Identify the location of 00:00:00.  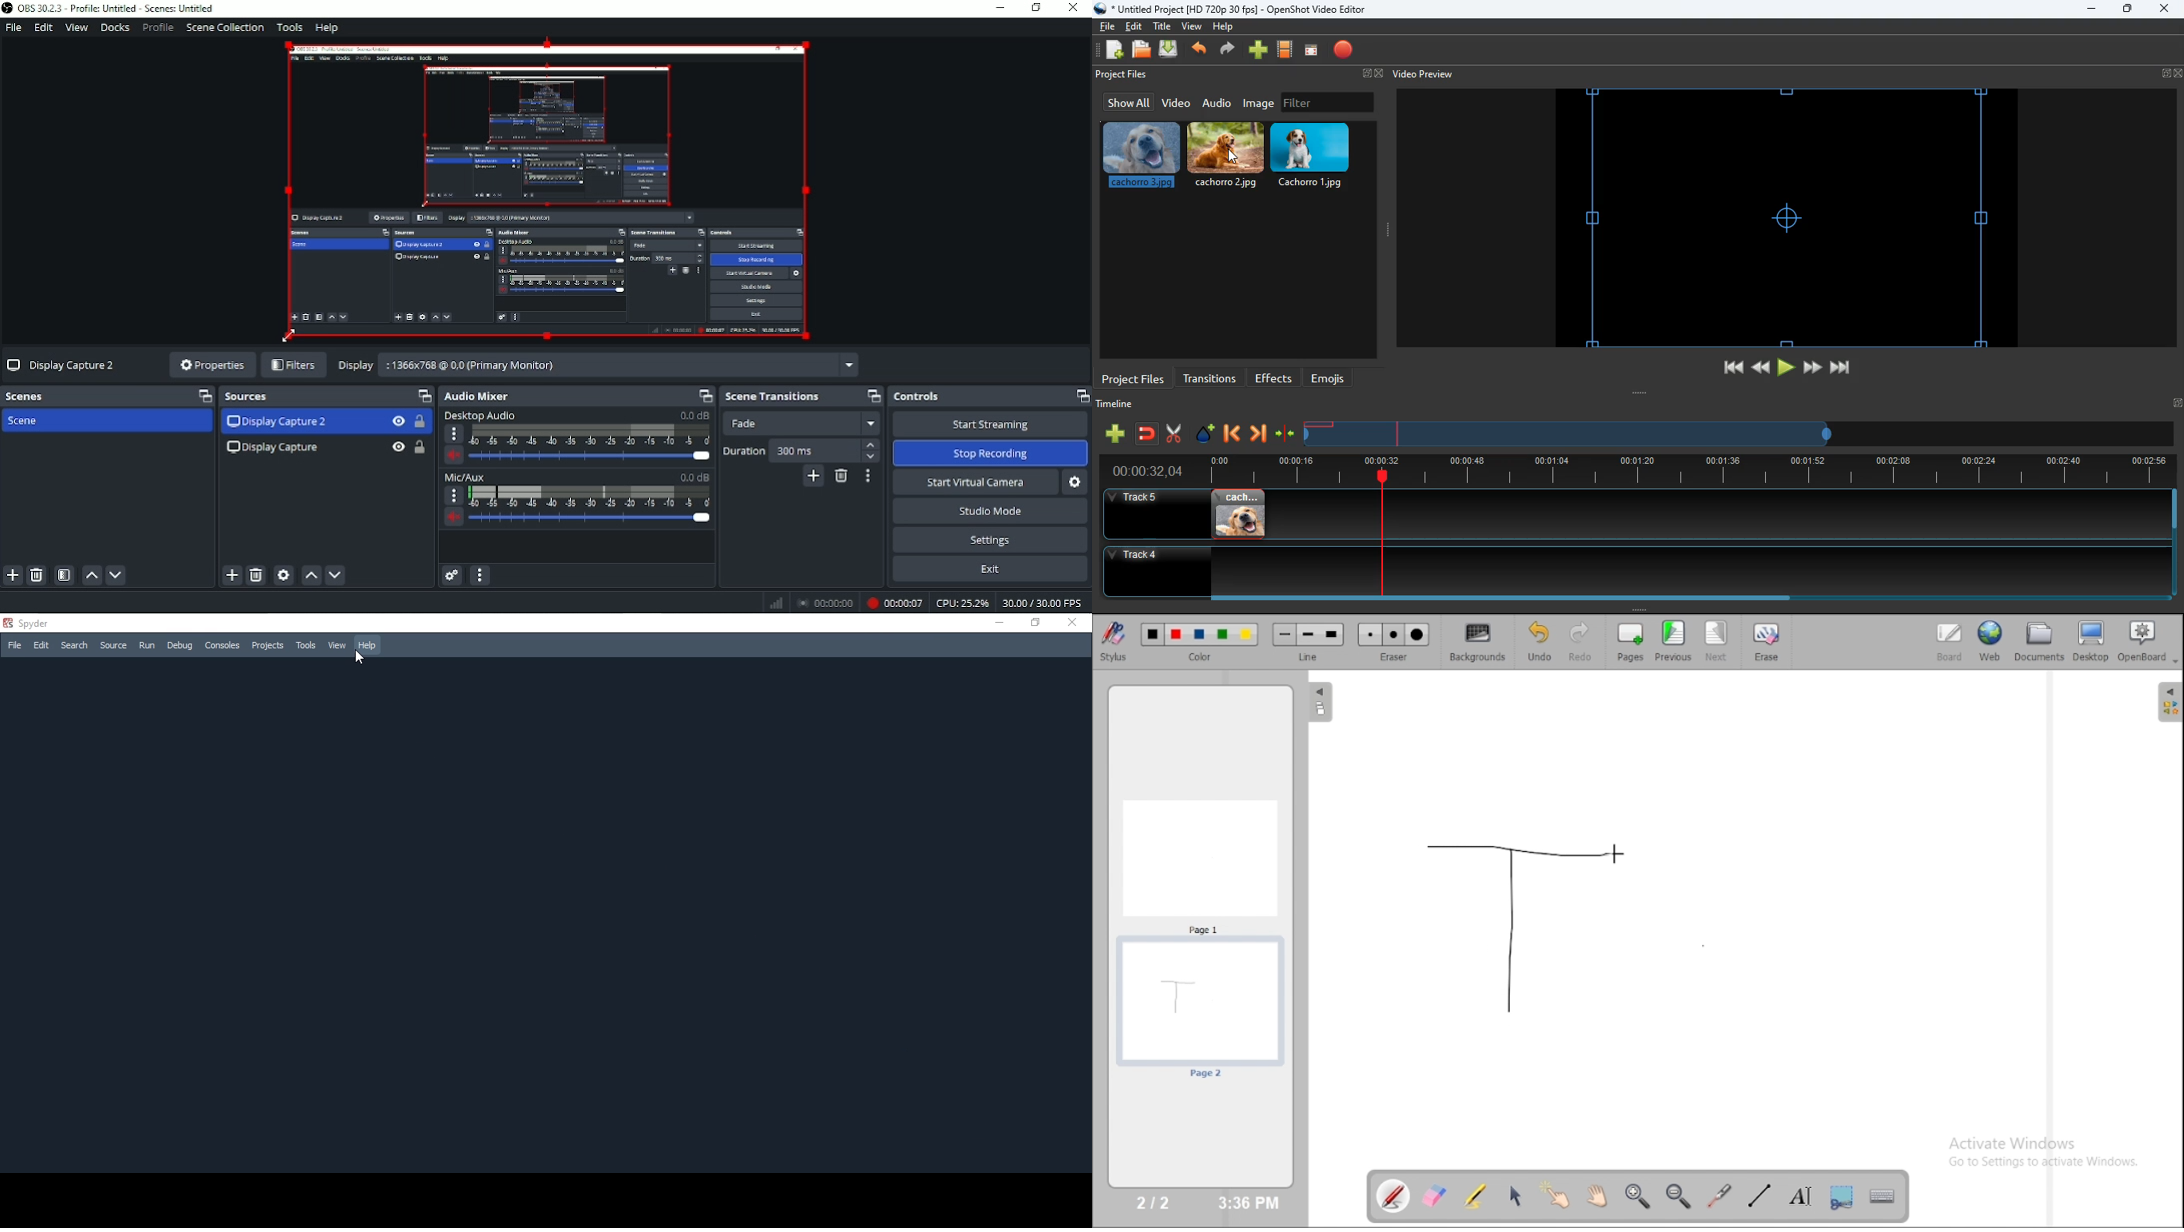
(825, 603).